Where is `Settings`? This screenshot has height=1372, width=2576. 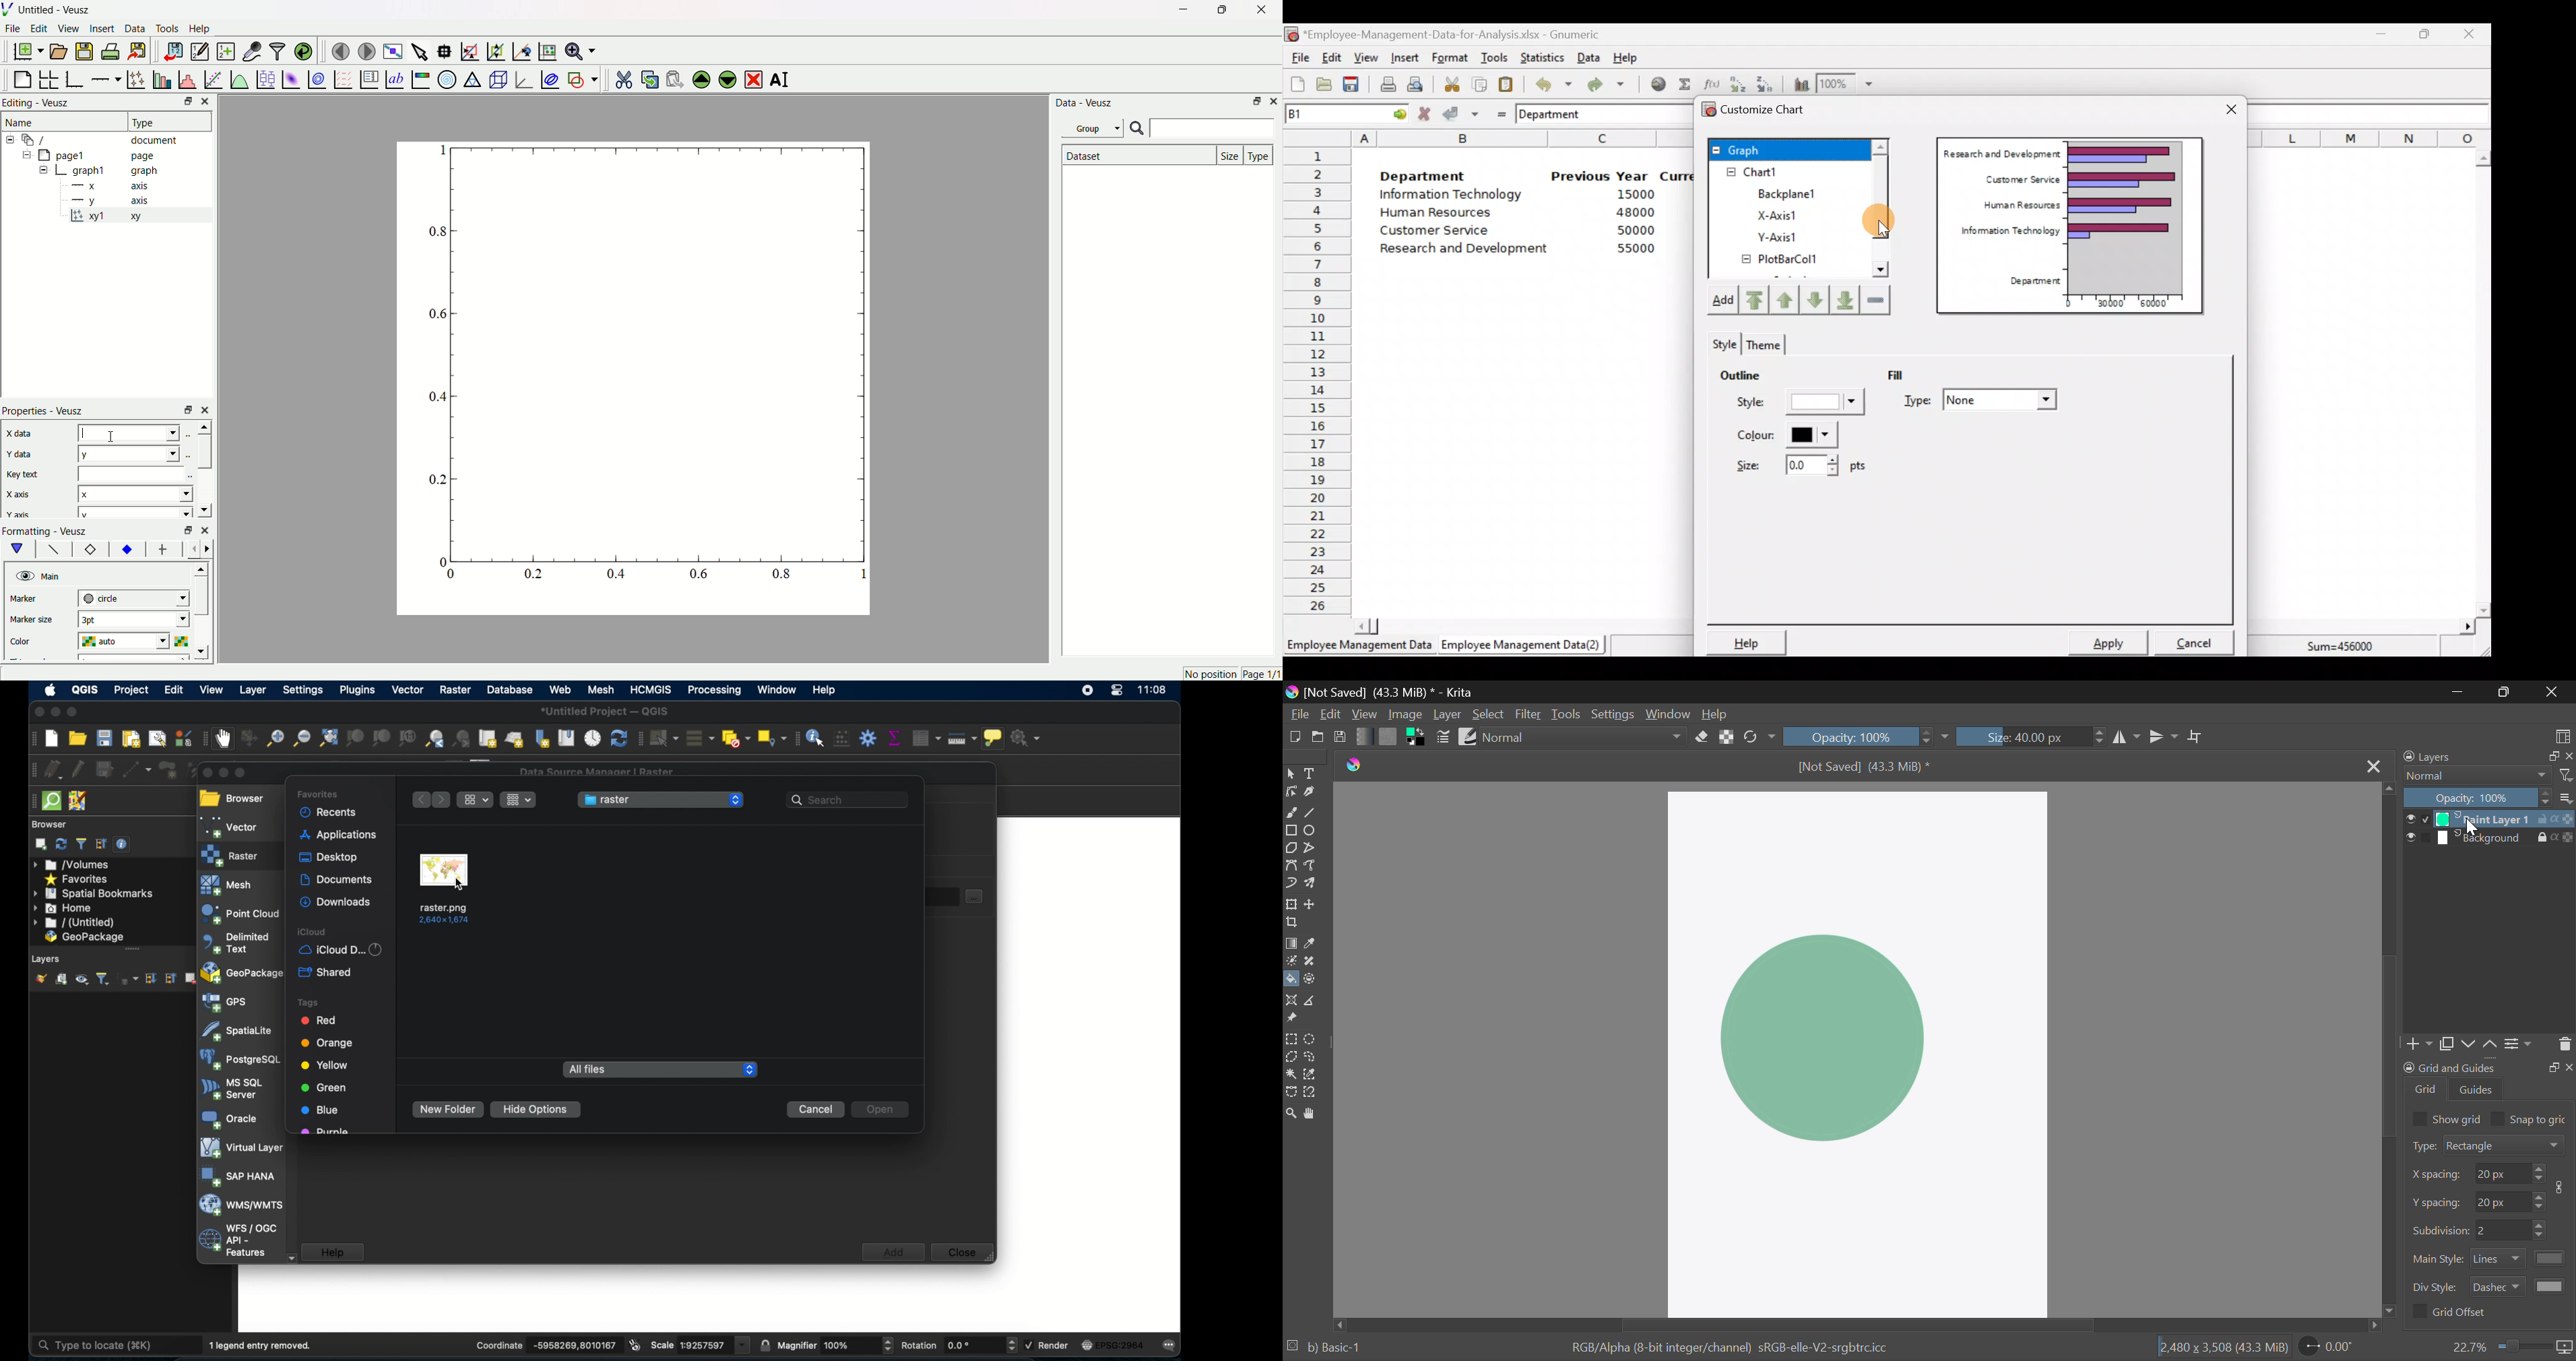
Settings is located at coordinates (2521, 1048).